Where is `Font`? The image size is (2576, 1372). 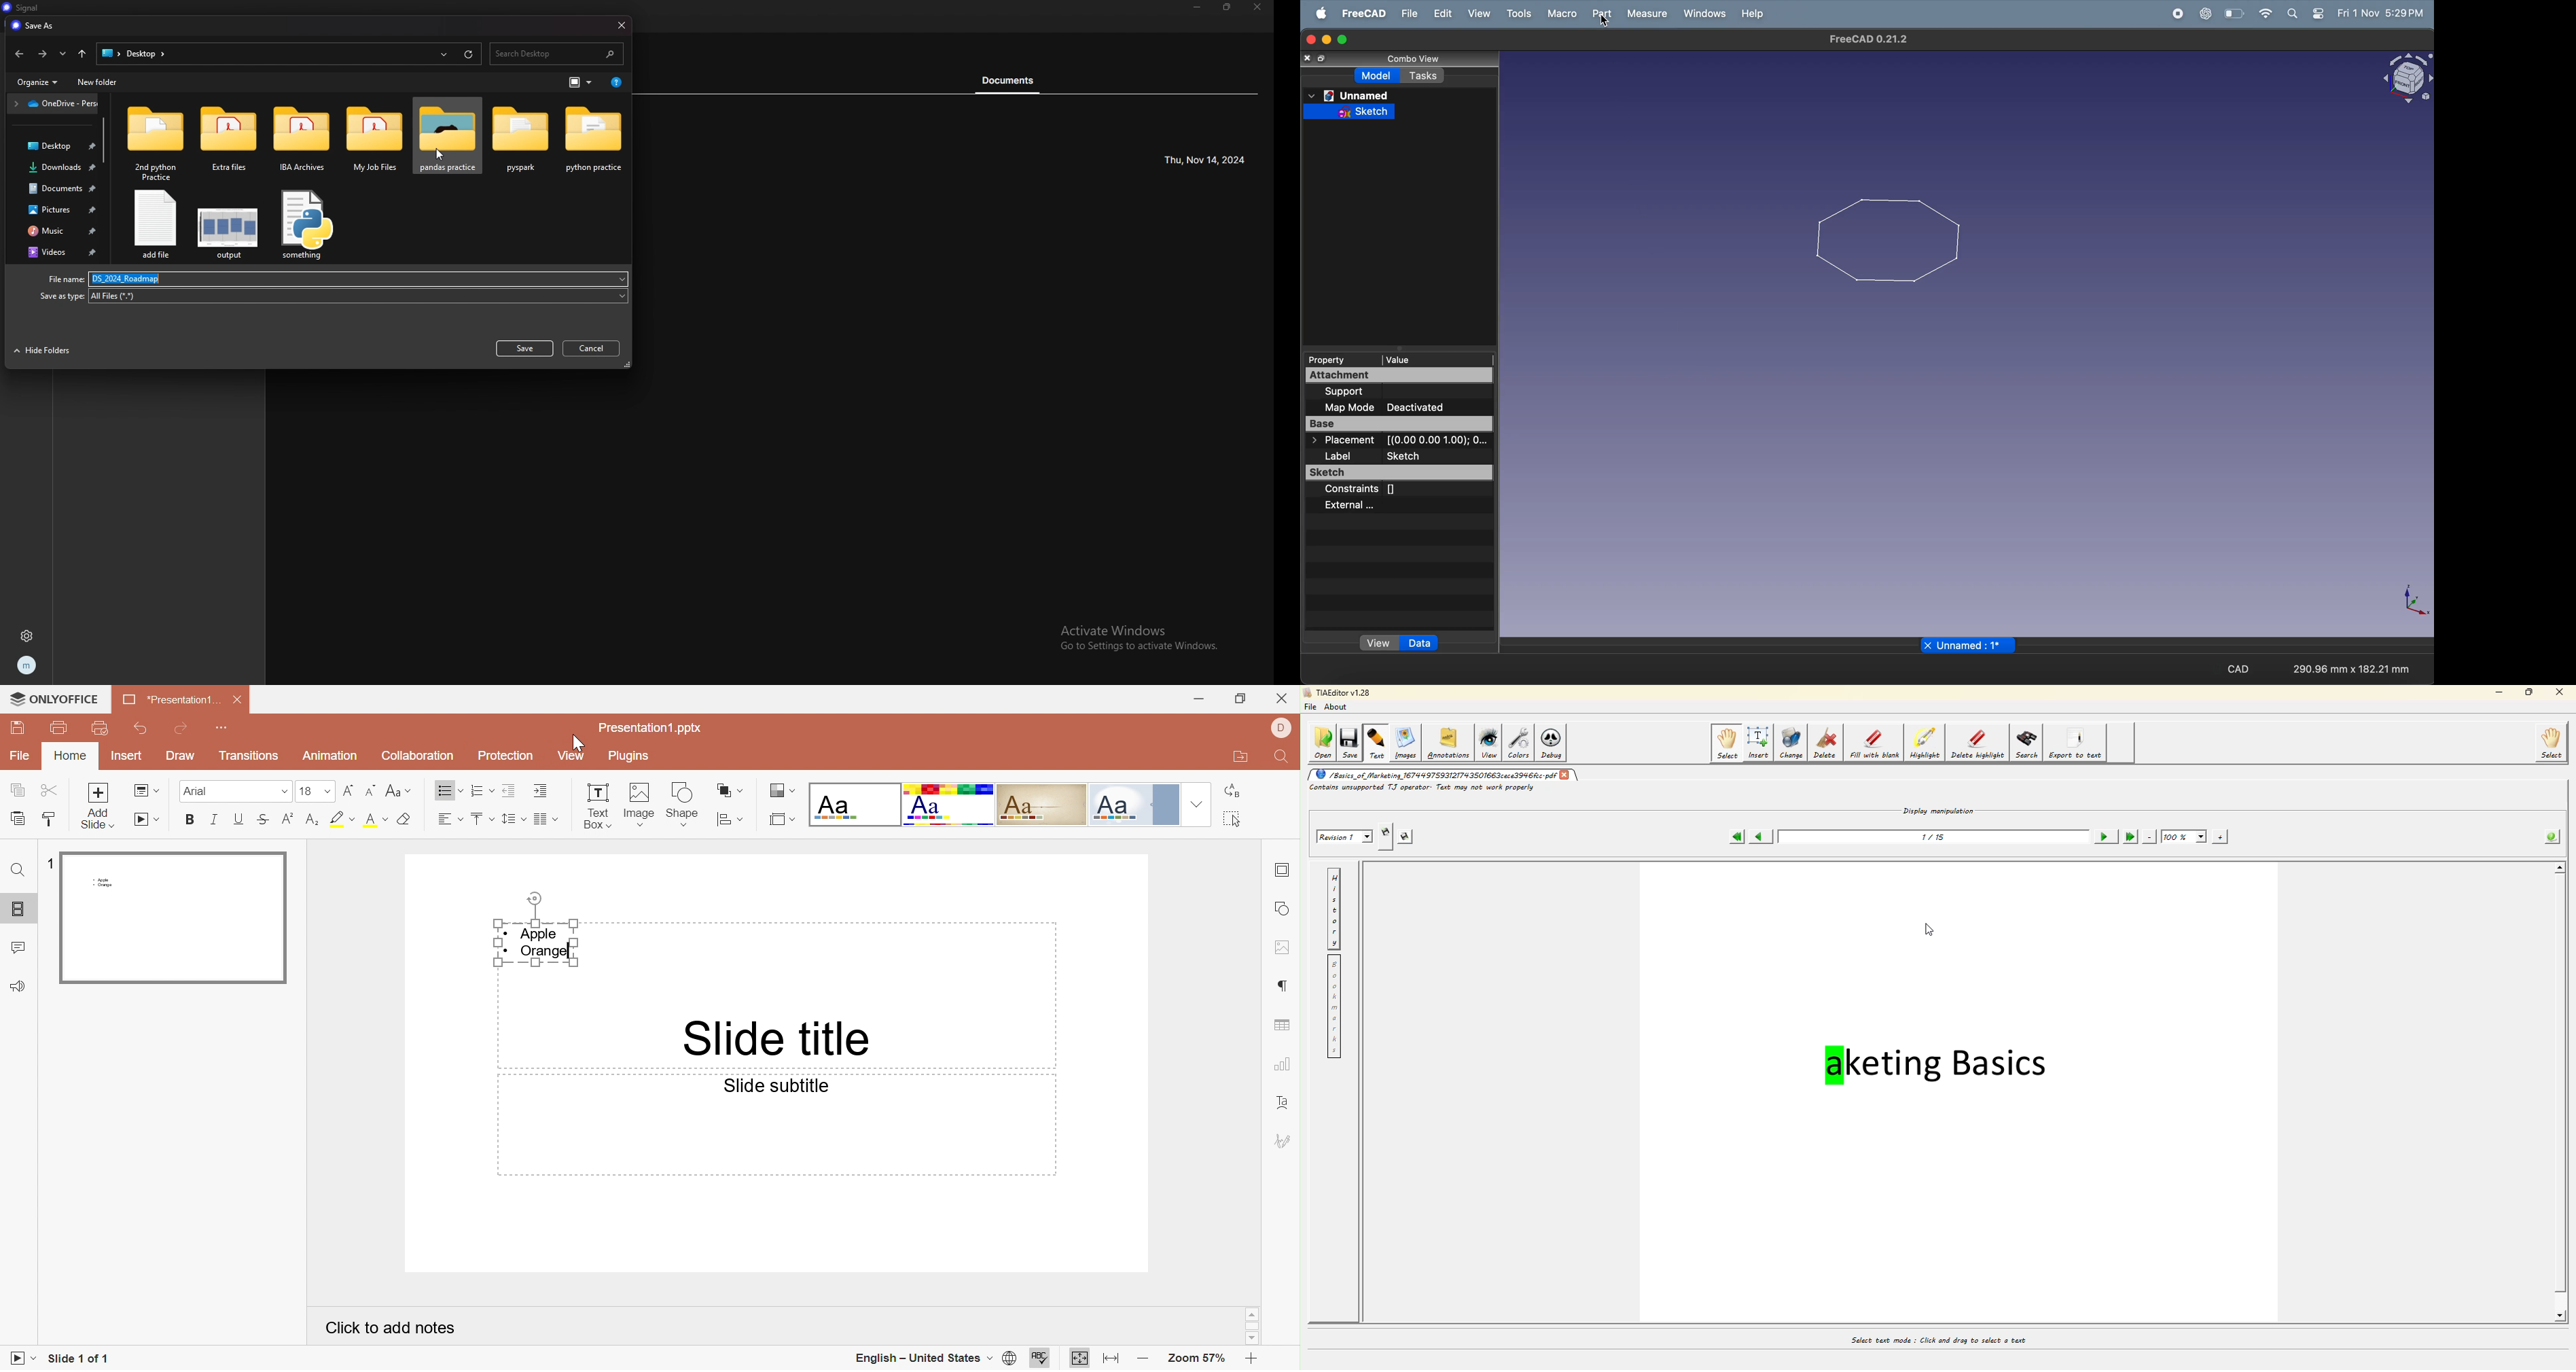
Font is located at coordinates (199, 792).